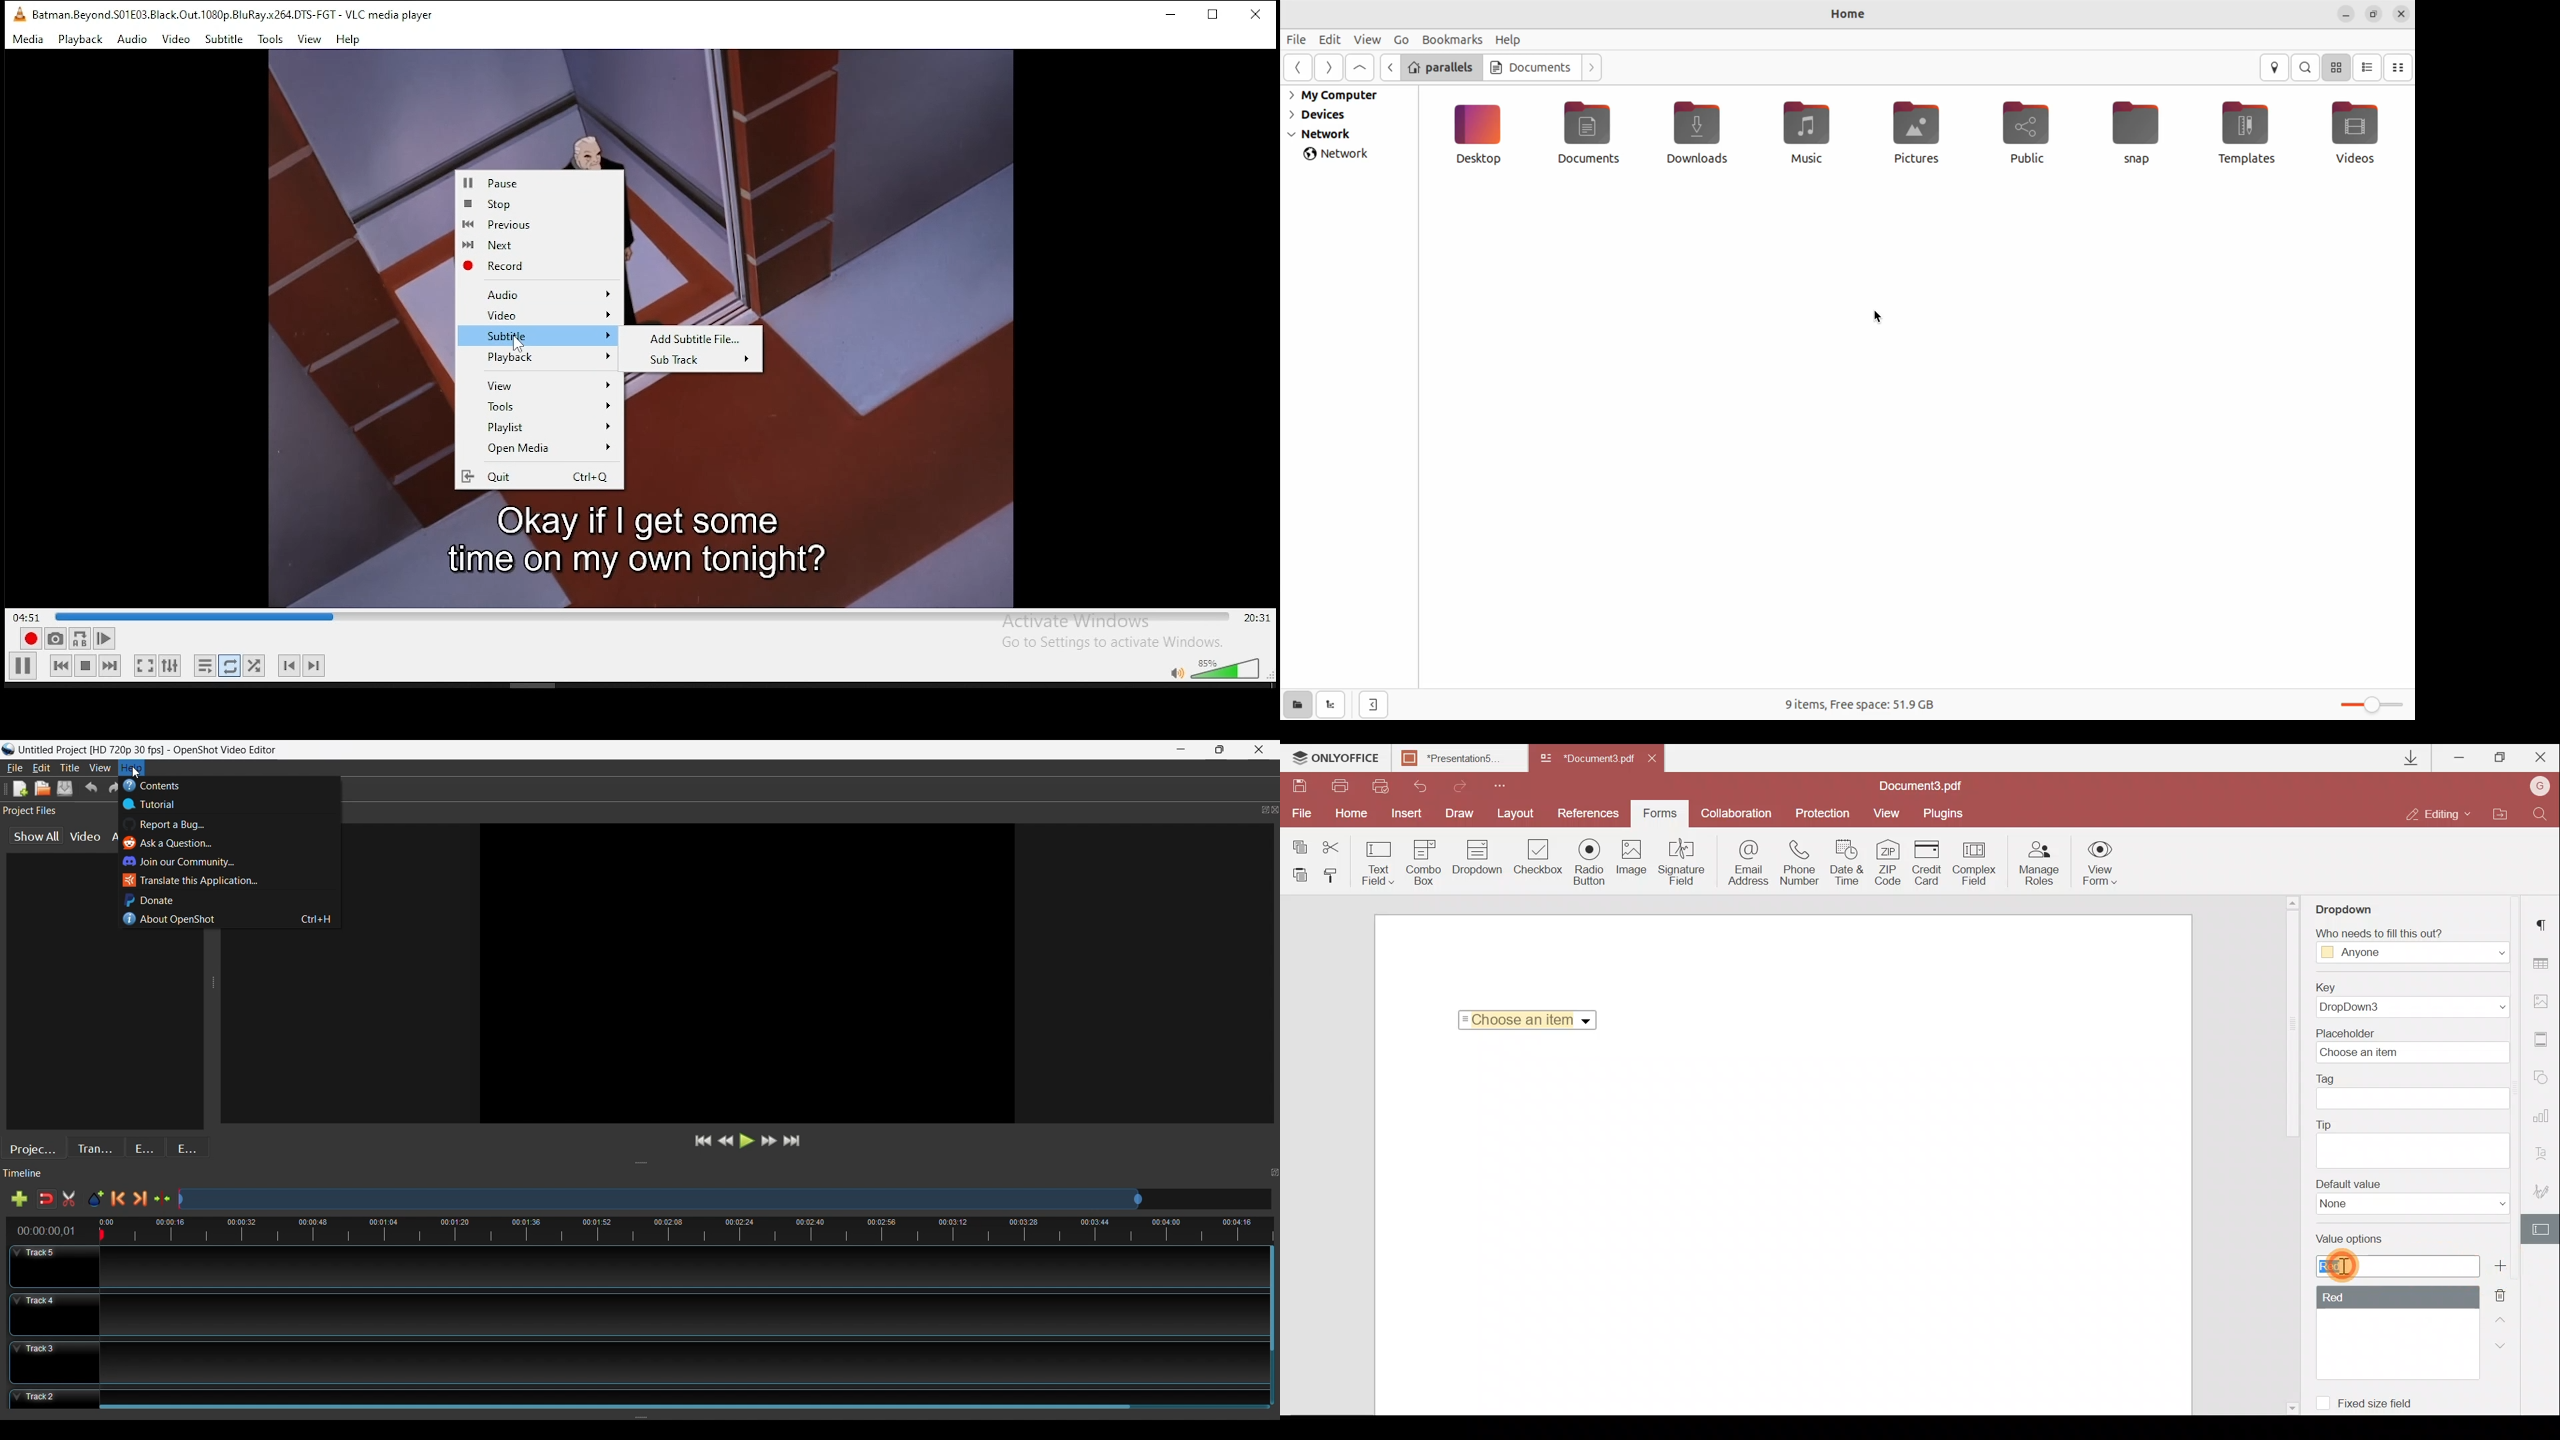  I want to click on Track Header, so click(51, 1314).